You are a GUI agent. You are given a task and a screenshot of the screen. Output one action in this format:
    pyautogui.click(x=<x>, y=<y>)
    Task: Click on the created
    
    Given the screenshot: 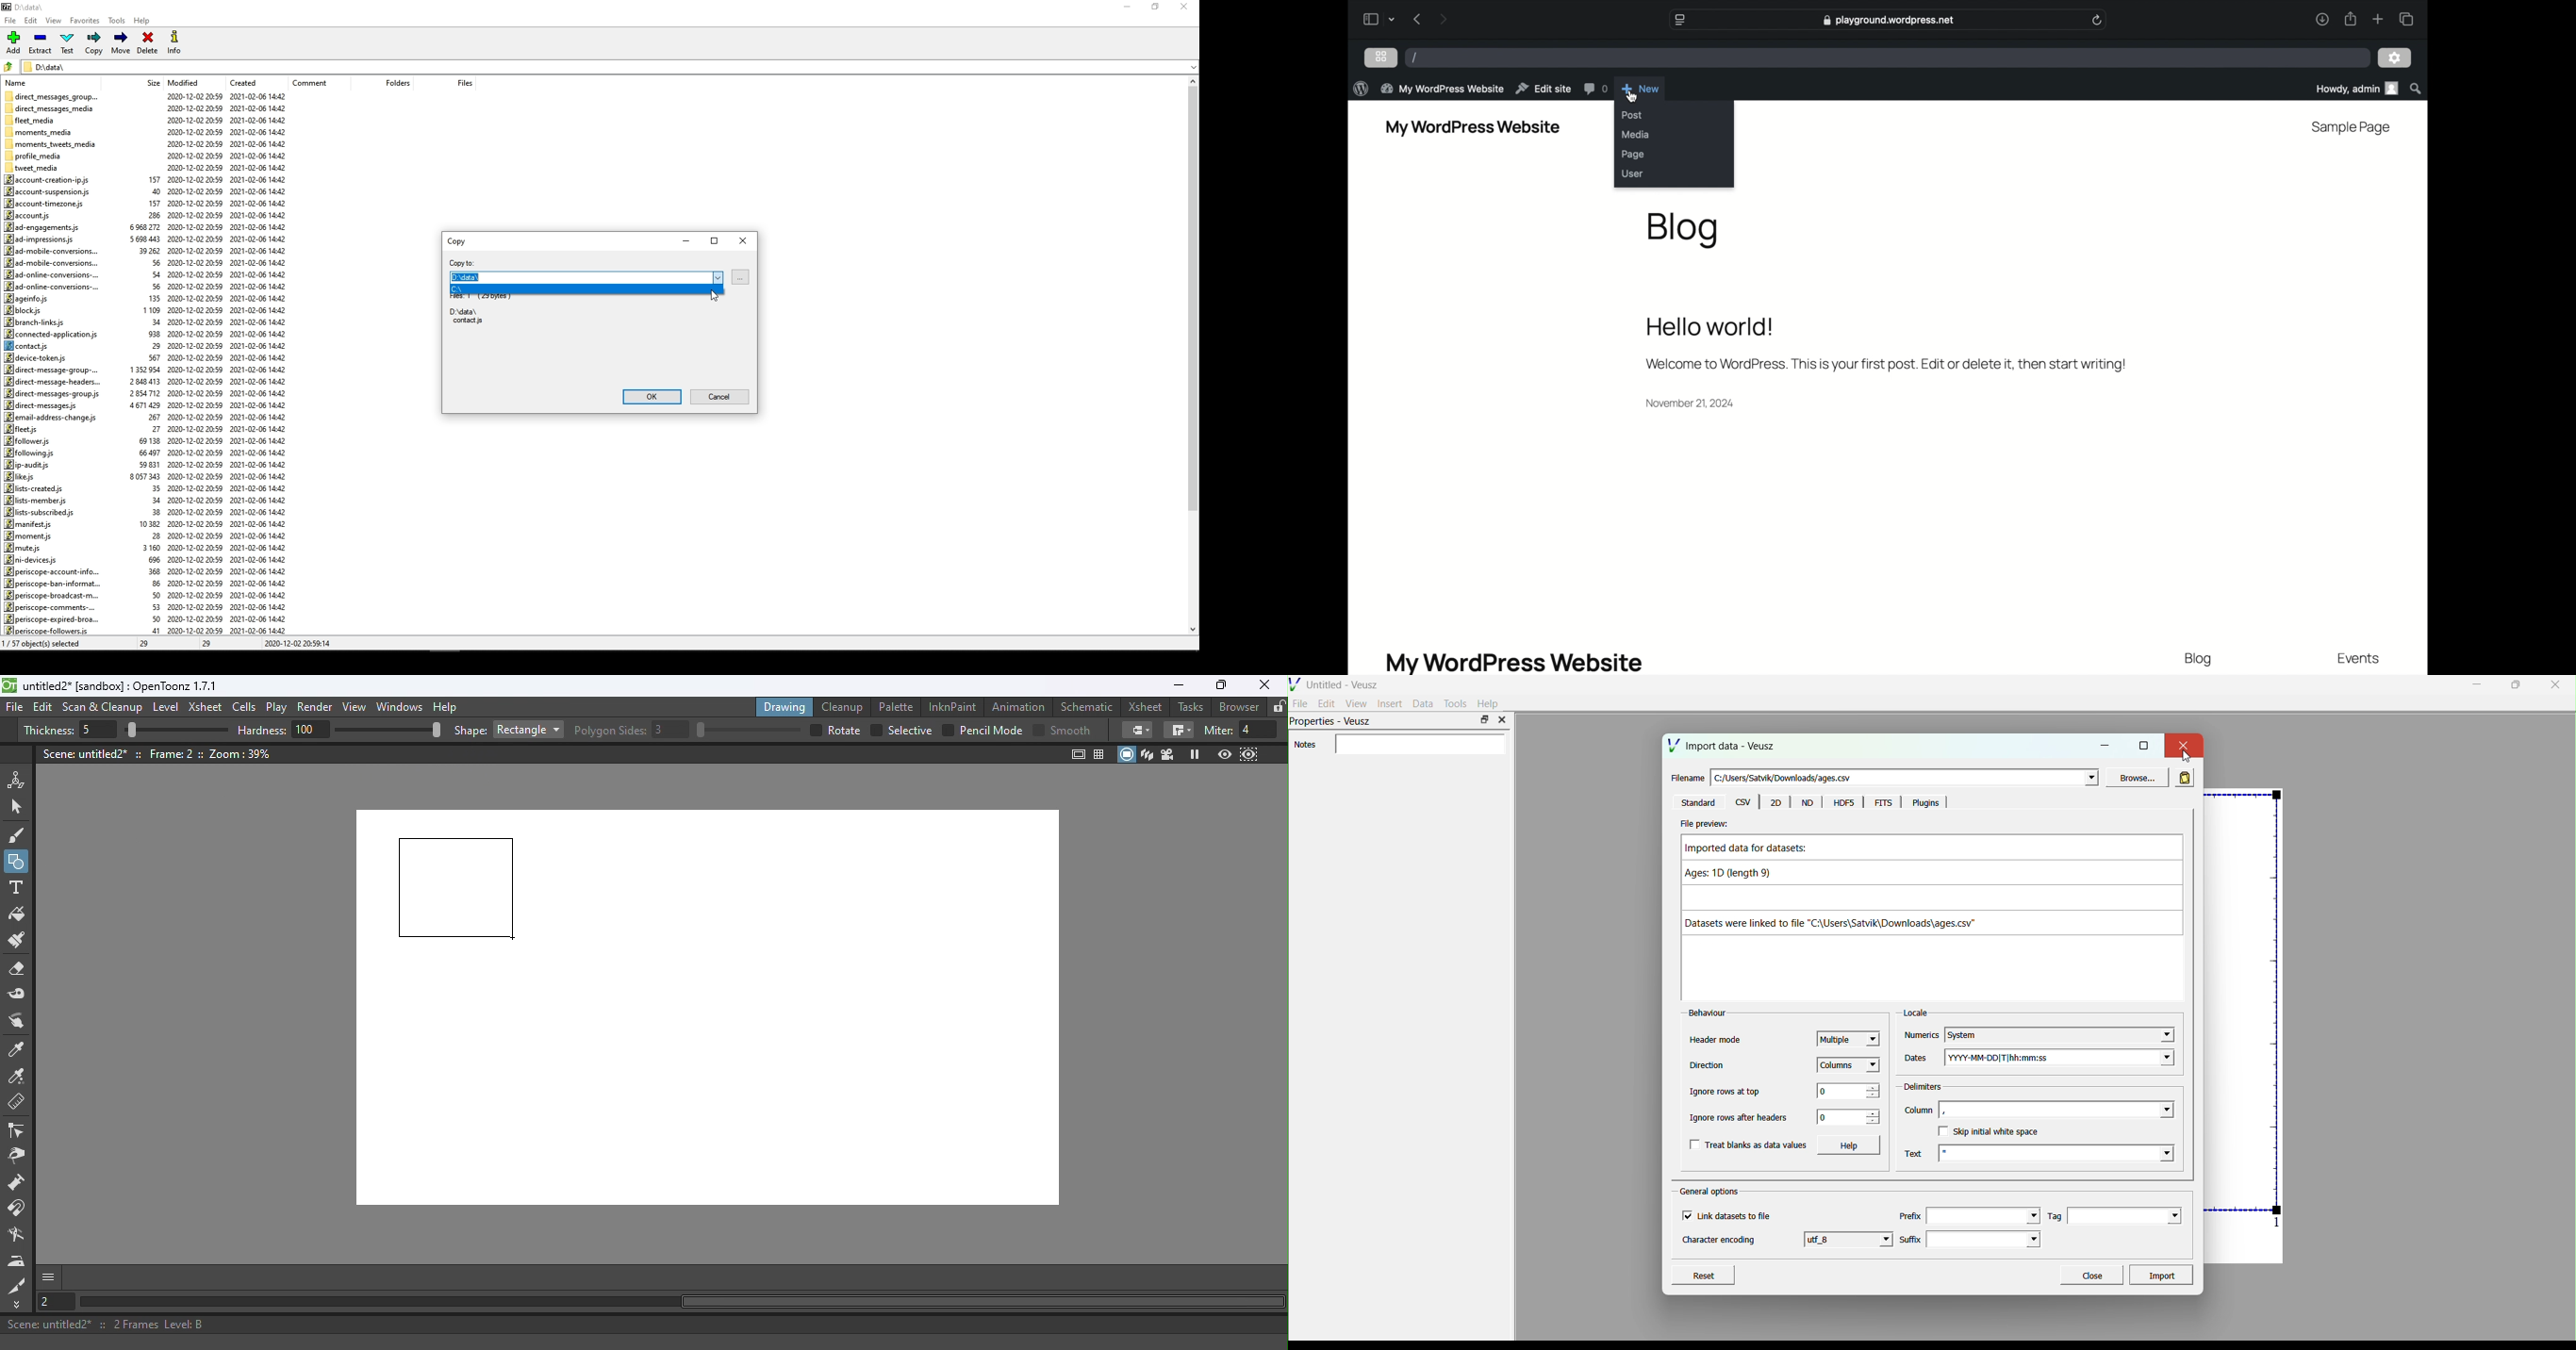 What is the action you would take?
    pyautogui.click(x=243, y=82)
    